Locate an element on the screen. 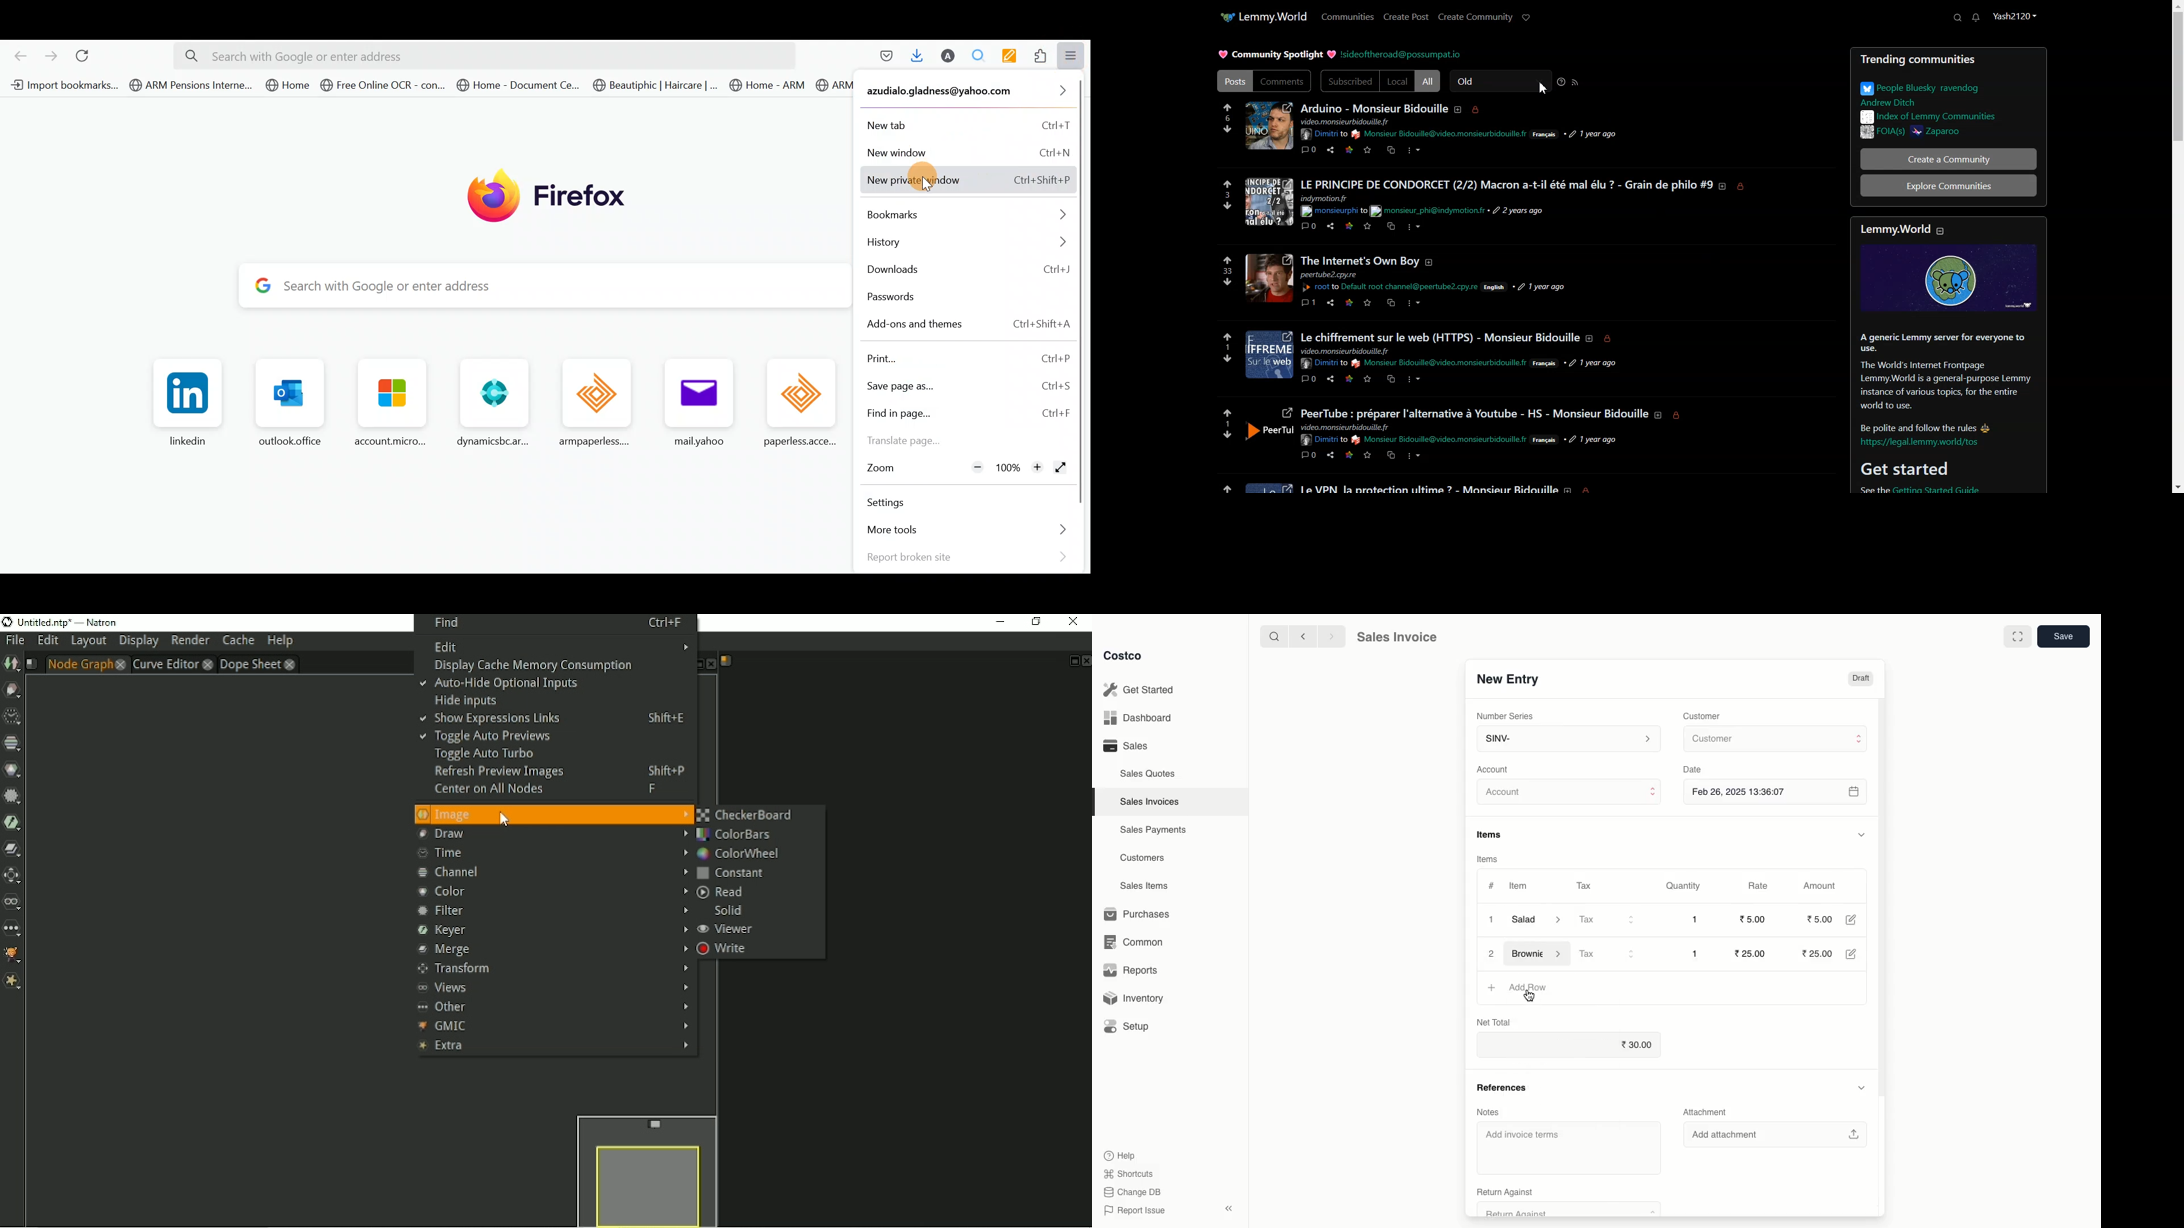 The image size is (2184, 1232). Beautiphic | Haircare | ... is located at coordinates (656, 86).